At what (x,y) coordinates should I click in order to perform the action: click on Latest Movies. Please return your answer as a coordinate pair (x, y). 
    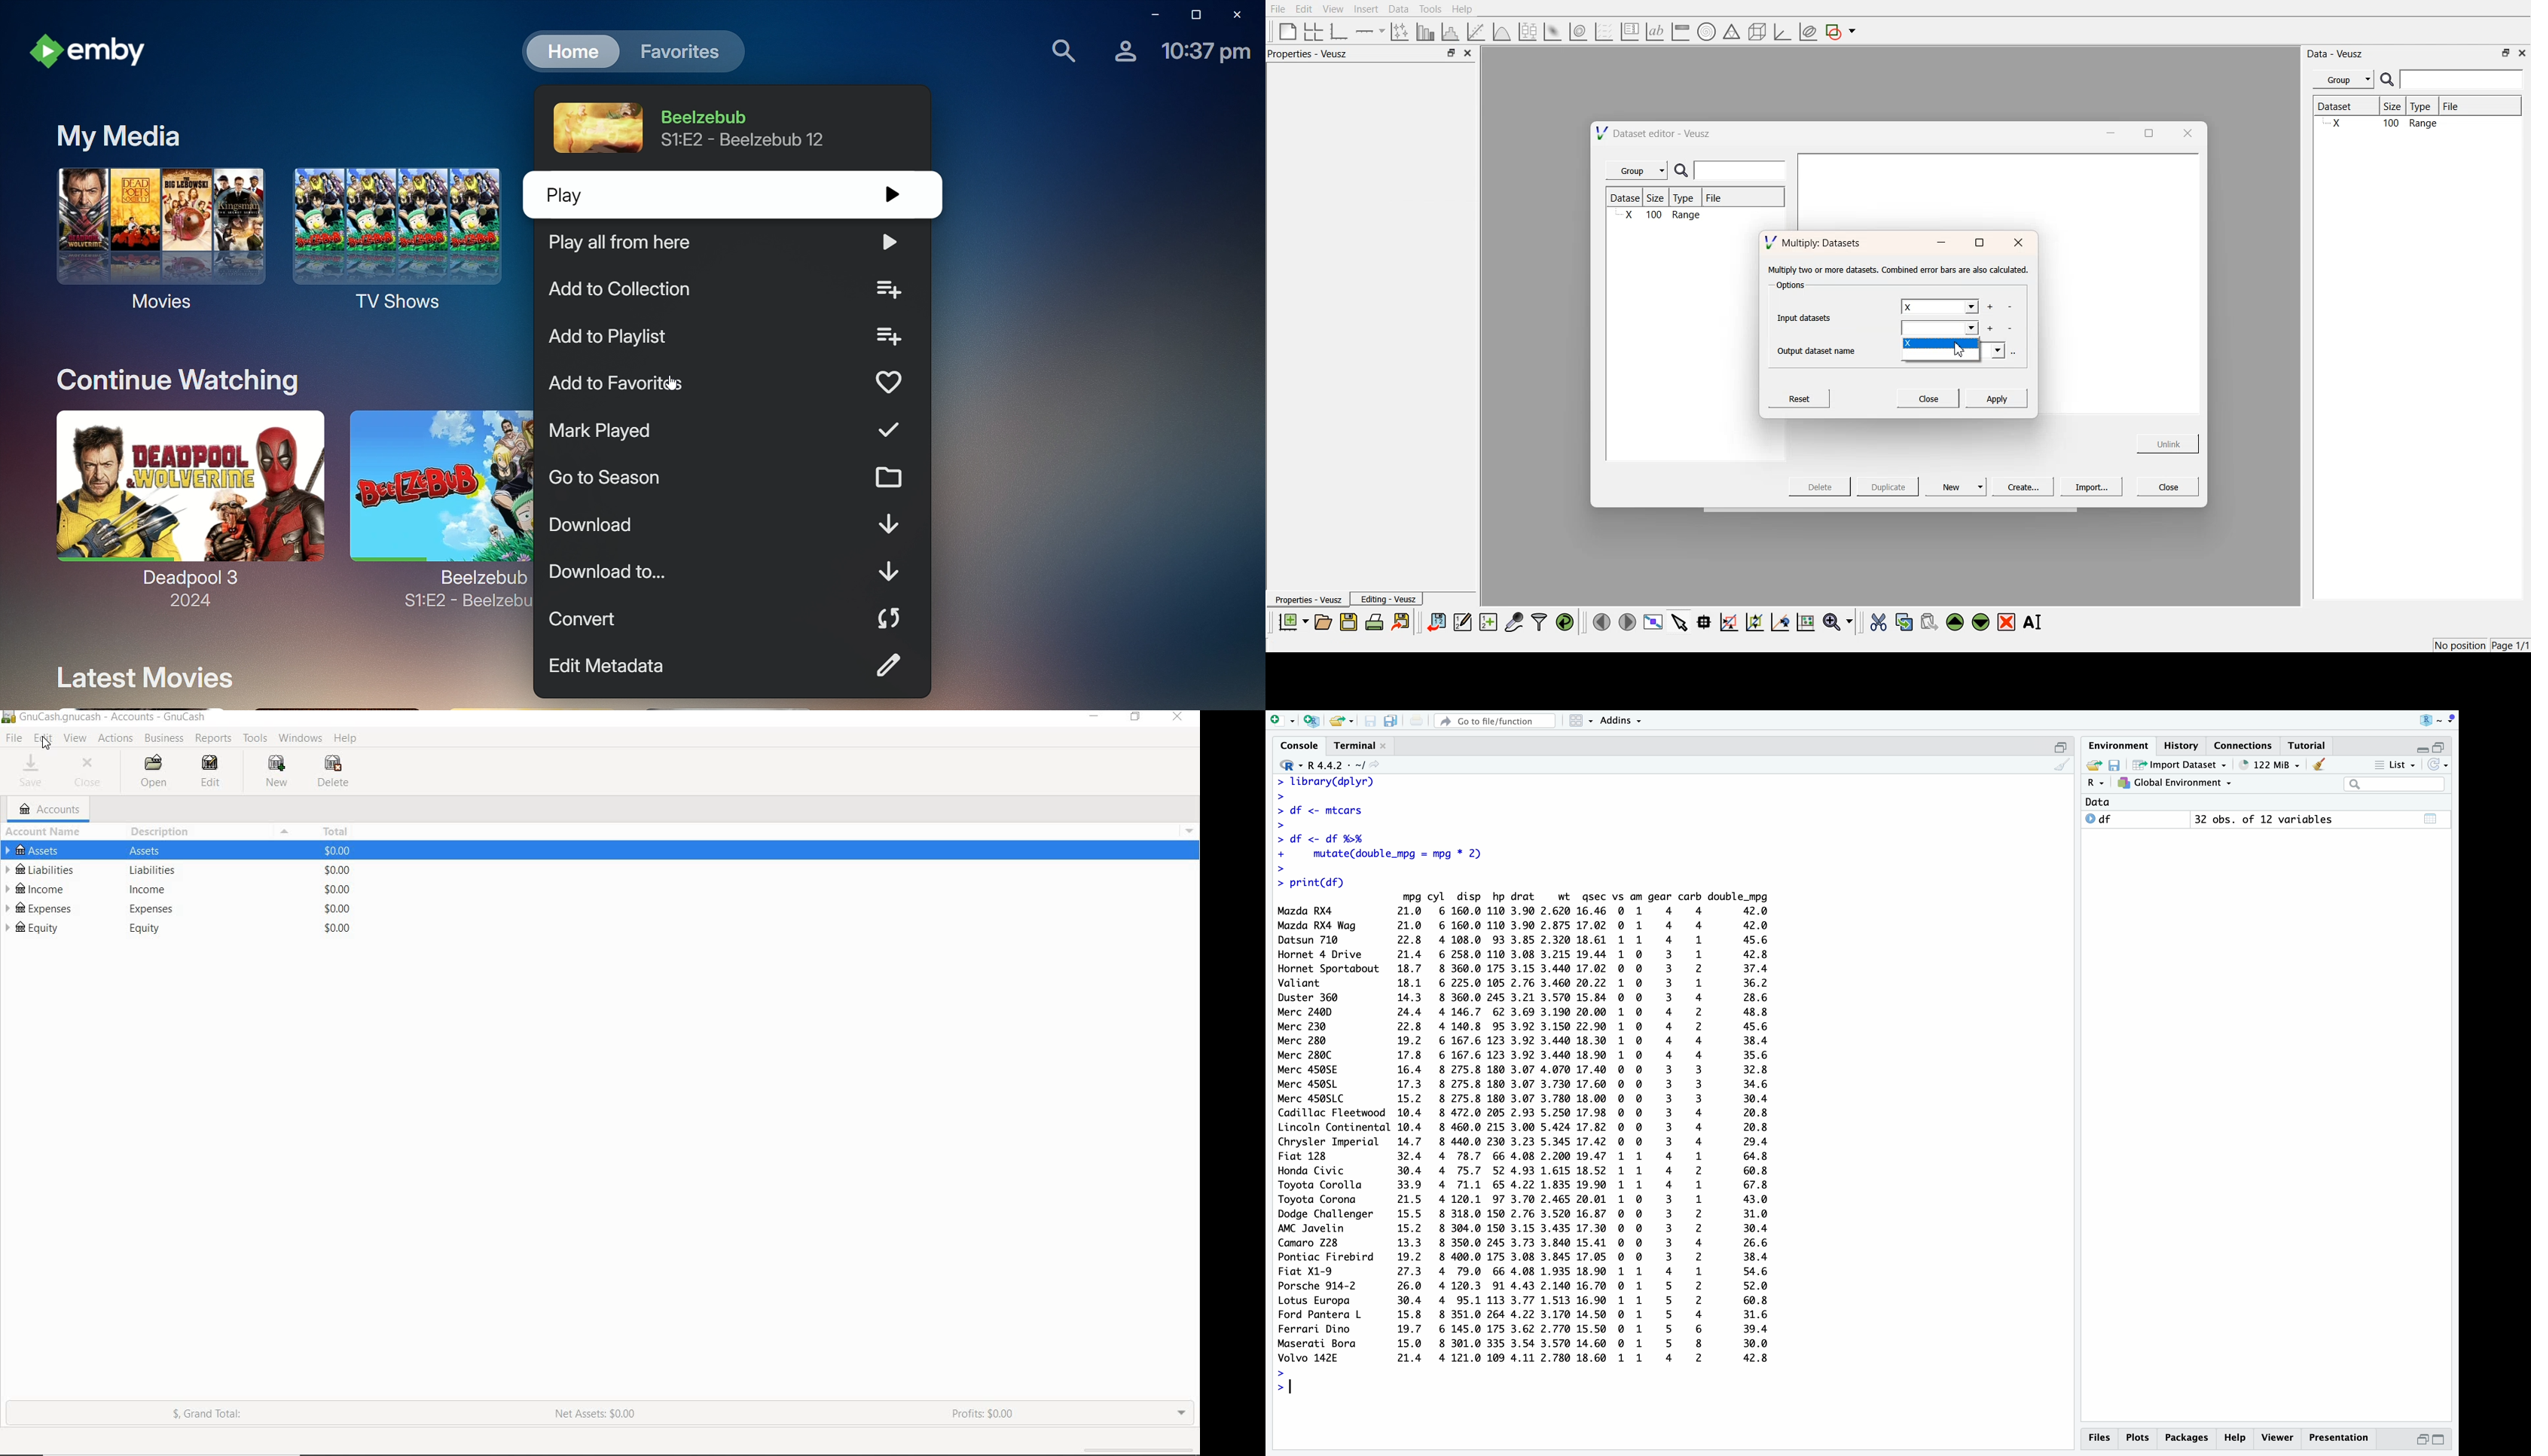
    Looking at the image, I should click on (145, 676).